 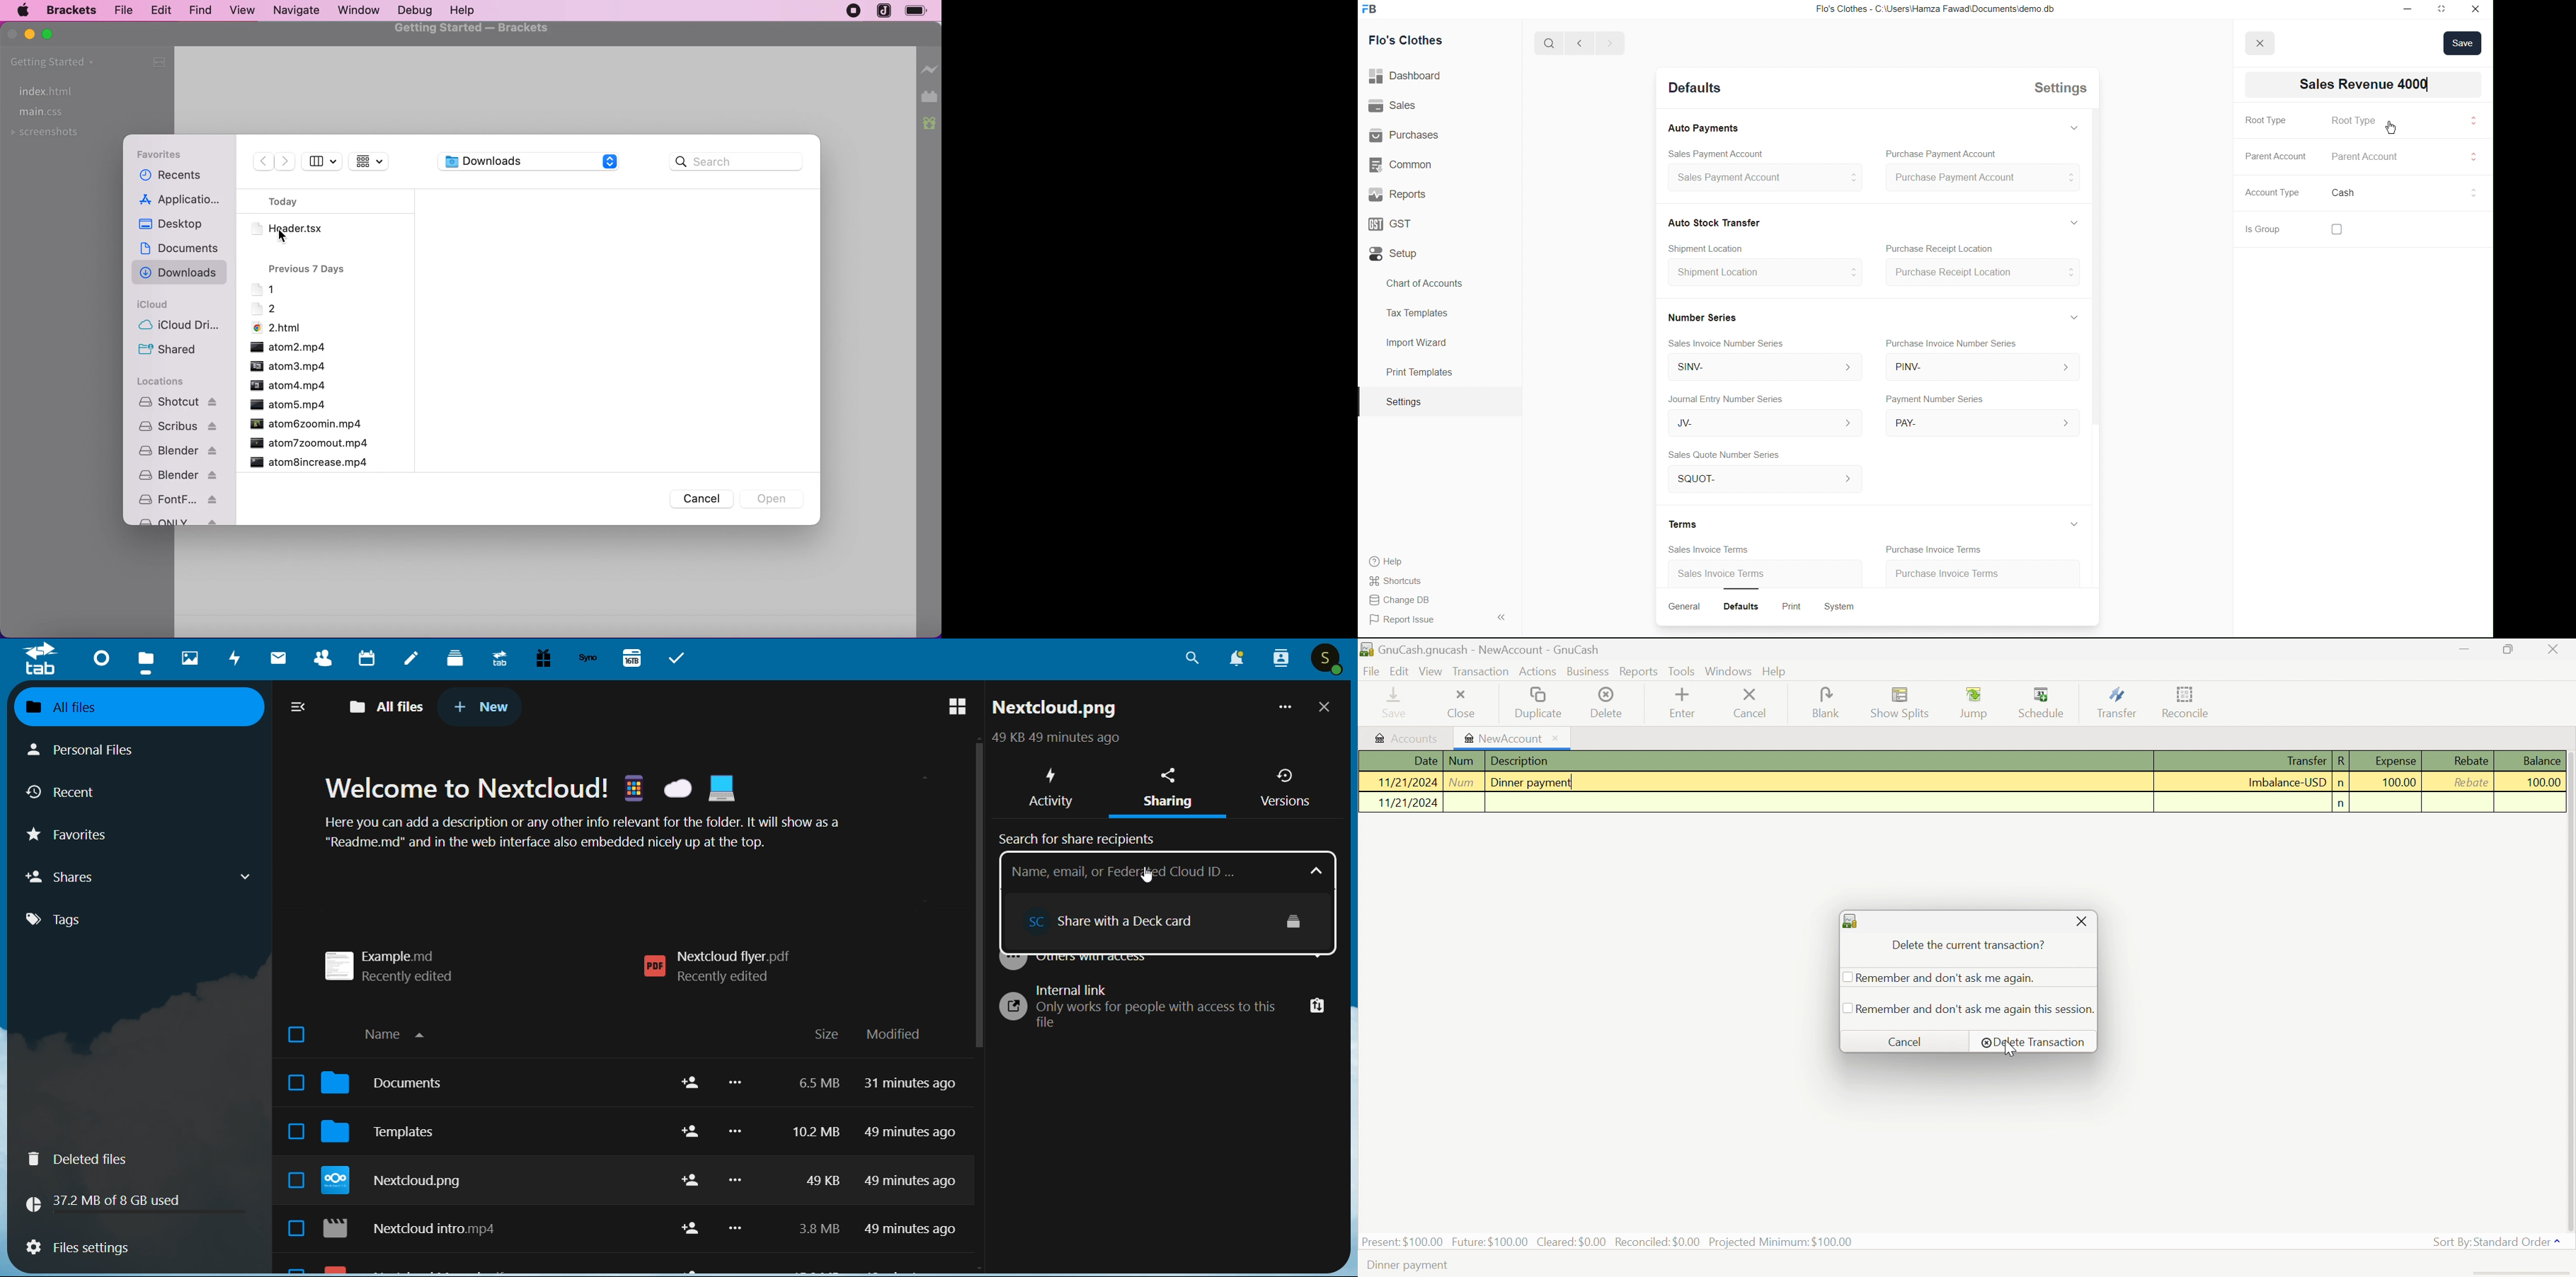 What do you see at coordinates (72, 10) in the screenshot?
I see `Brackets` at bounding box center [72, 10].